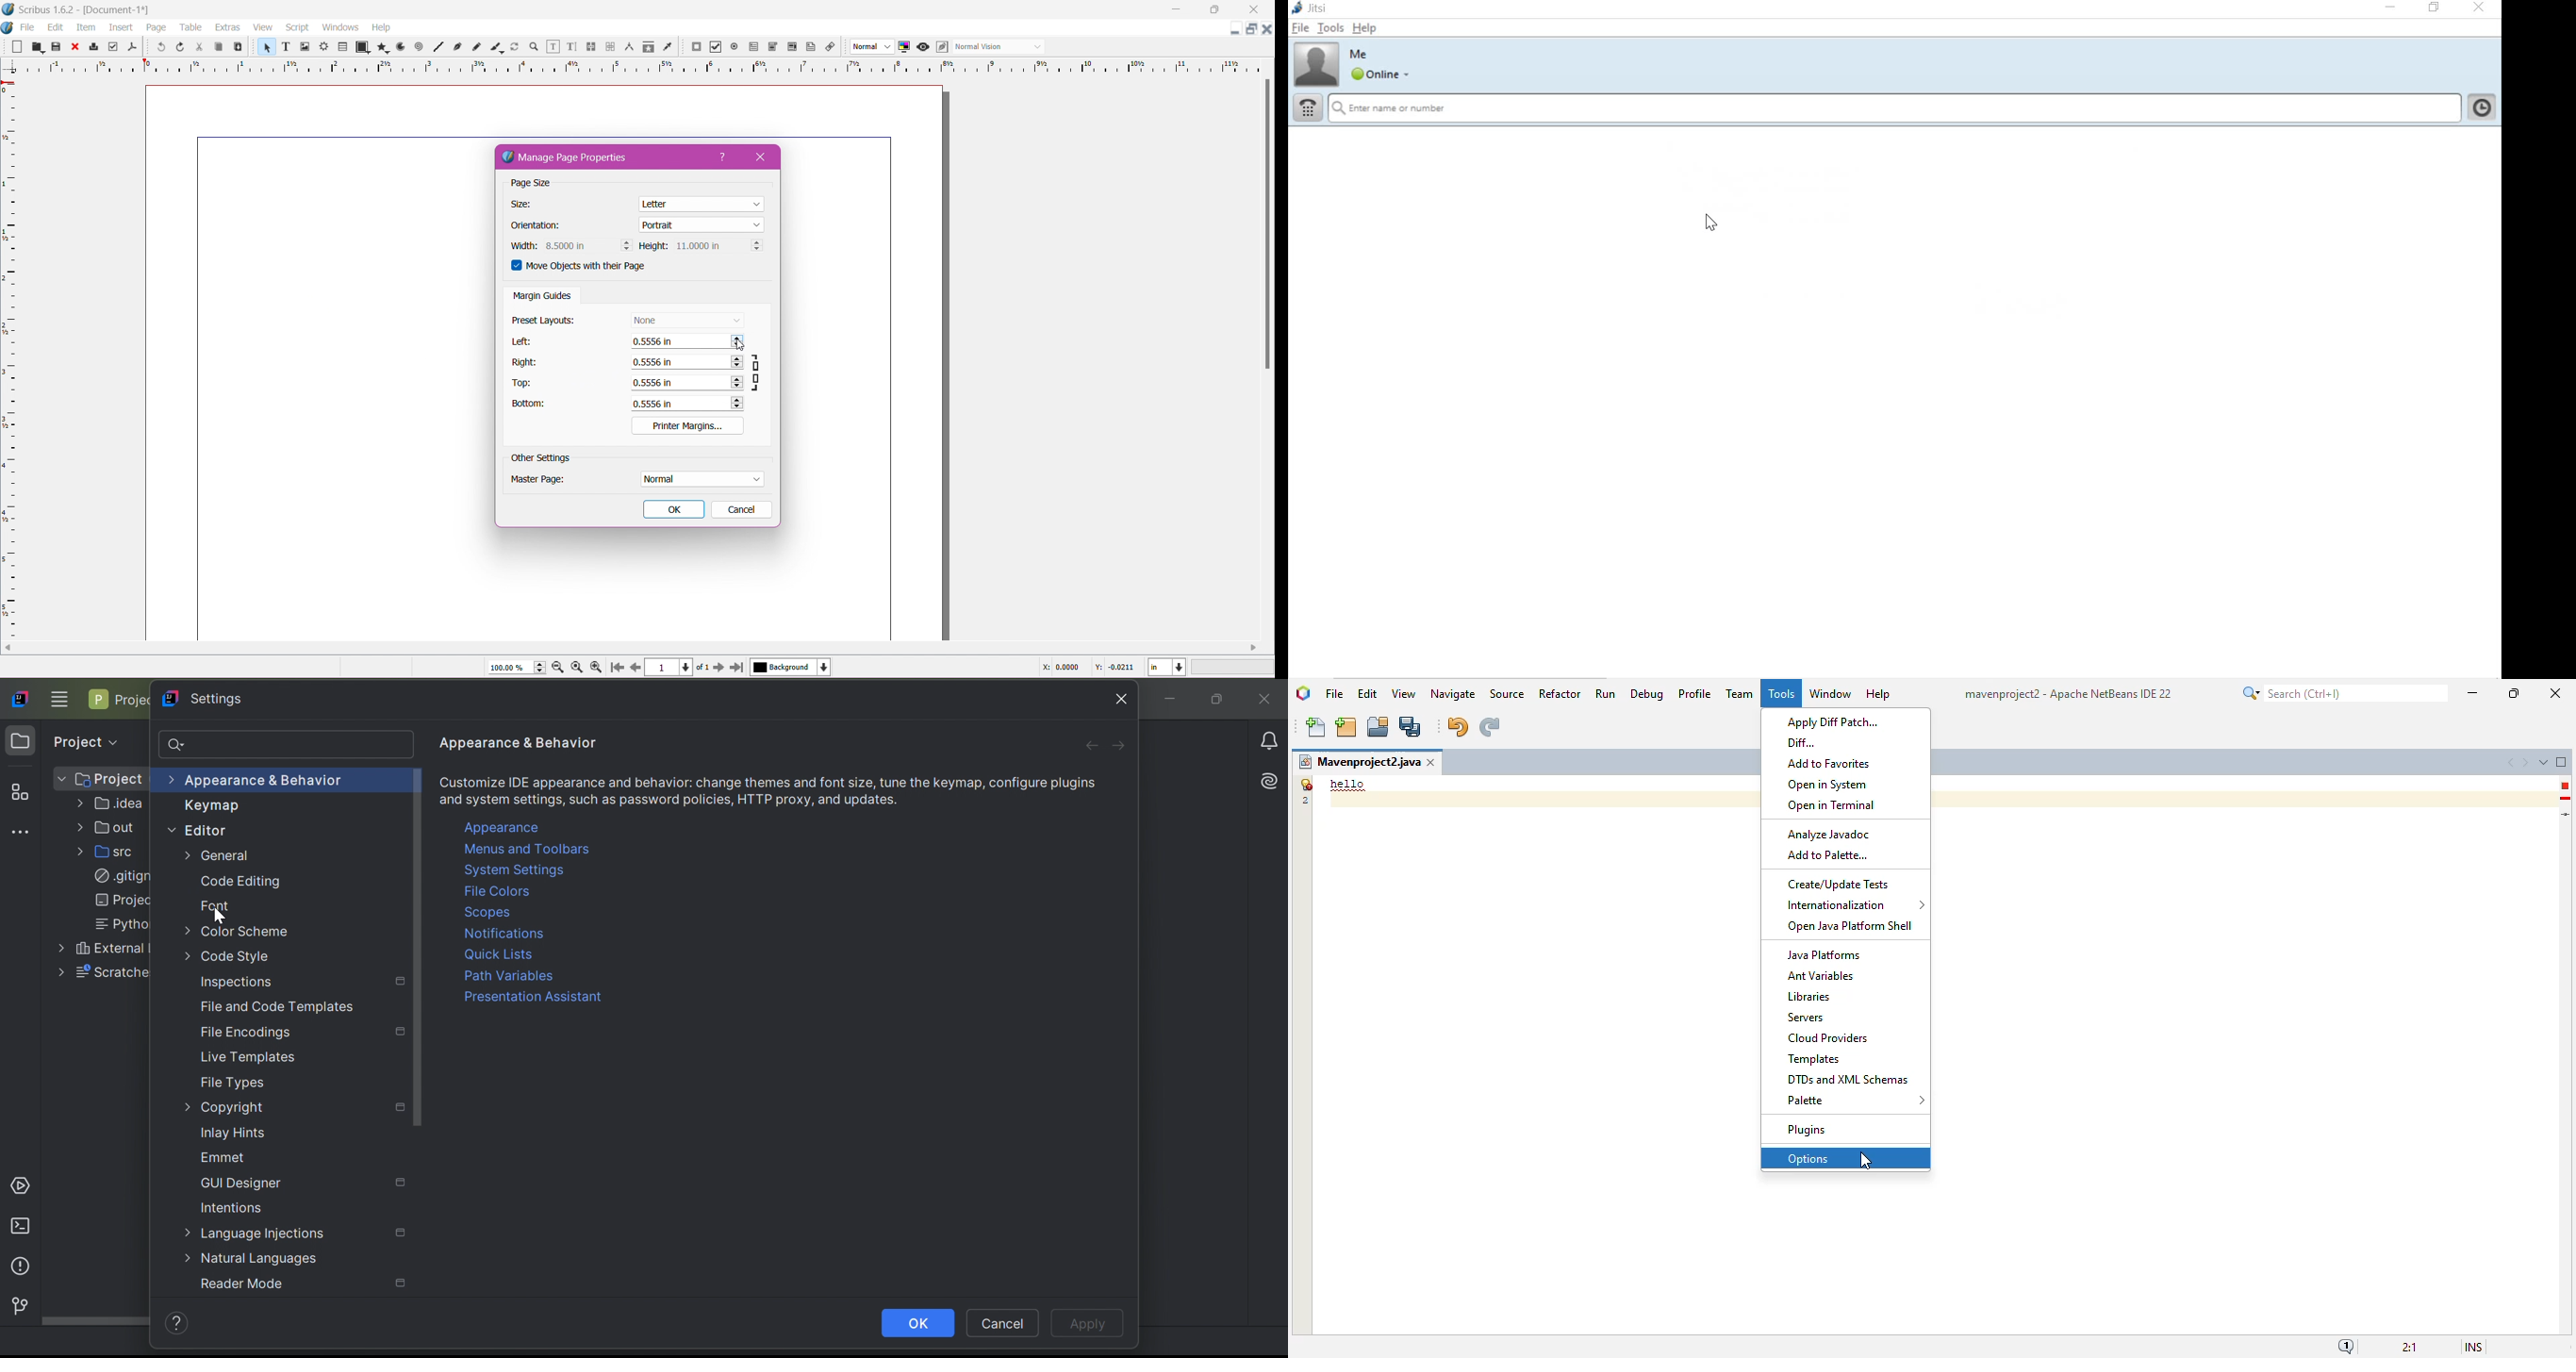 The height and width of the screenshot is (1372, 2576). What do you see at coordinates (524, 341) in the screenshot?
I see `Left` at bounding box center [524, 341].